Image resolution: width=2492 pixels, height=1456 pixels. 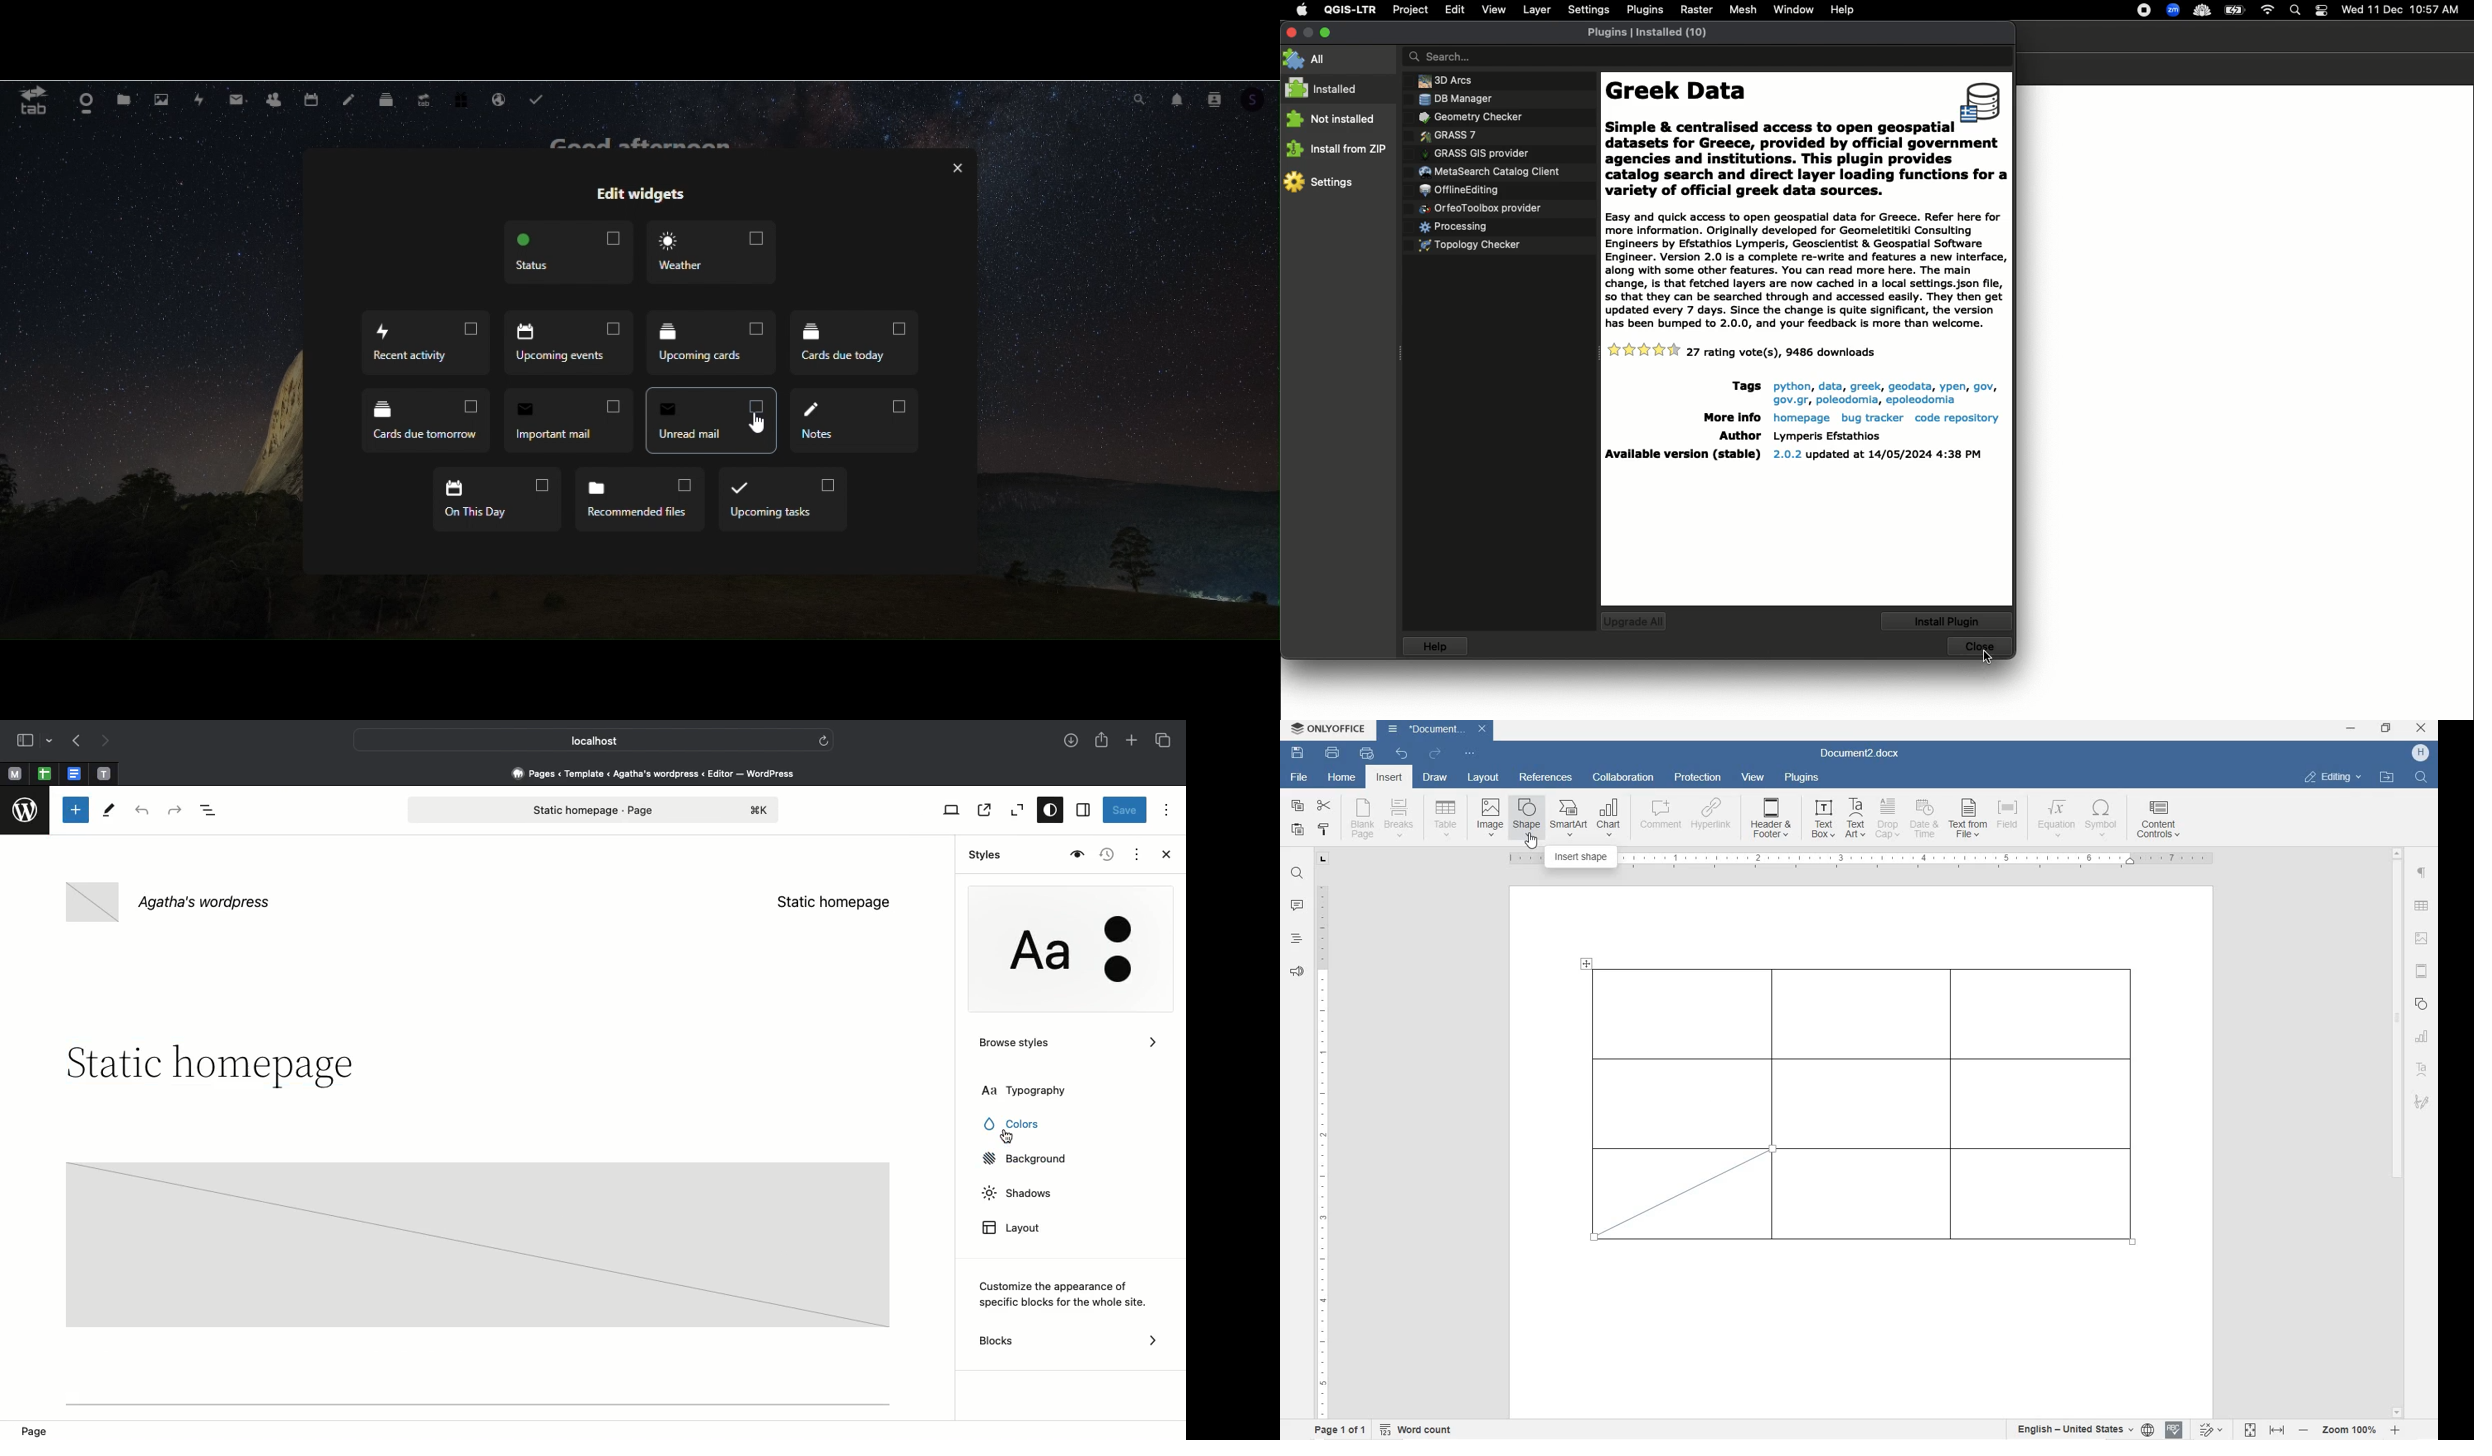 I want to click on email hosting, so click(x=498, y=98).